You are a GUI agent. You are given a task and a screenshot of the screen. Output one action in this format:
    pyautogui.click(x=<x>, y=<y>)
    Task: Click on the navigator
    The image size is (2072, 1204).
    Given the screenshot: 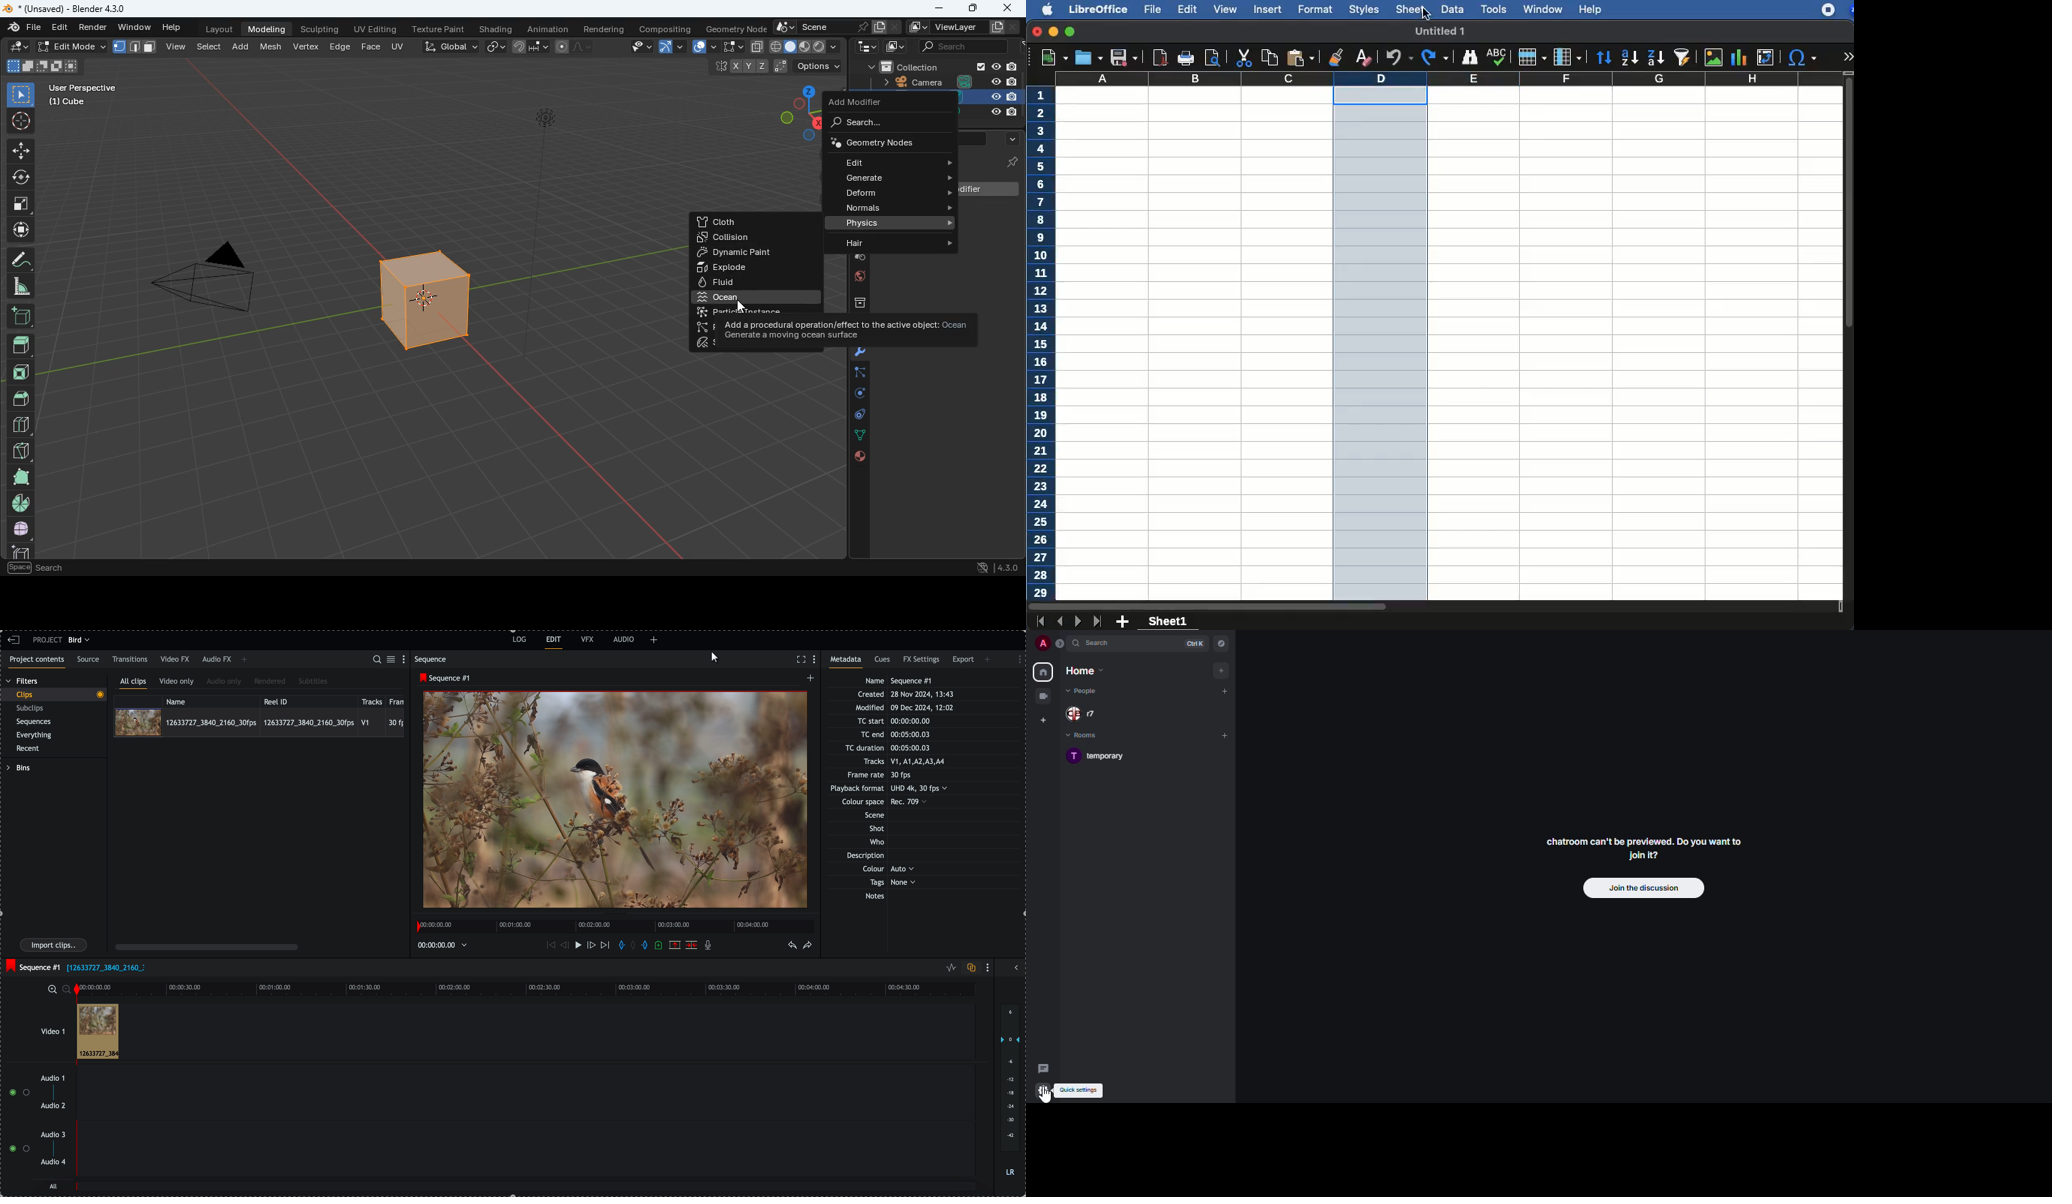 What is the action you would take?
    pyautogui.click(x=1221, y=644)
    